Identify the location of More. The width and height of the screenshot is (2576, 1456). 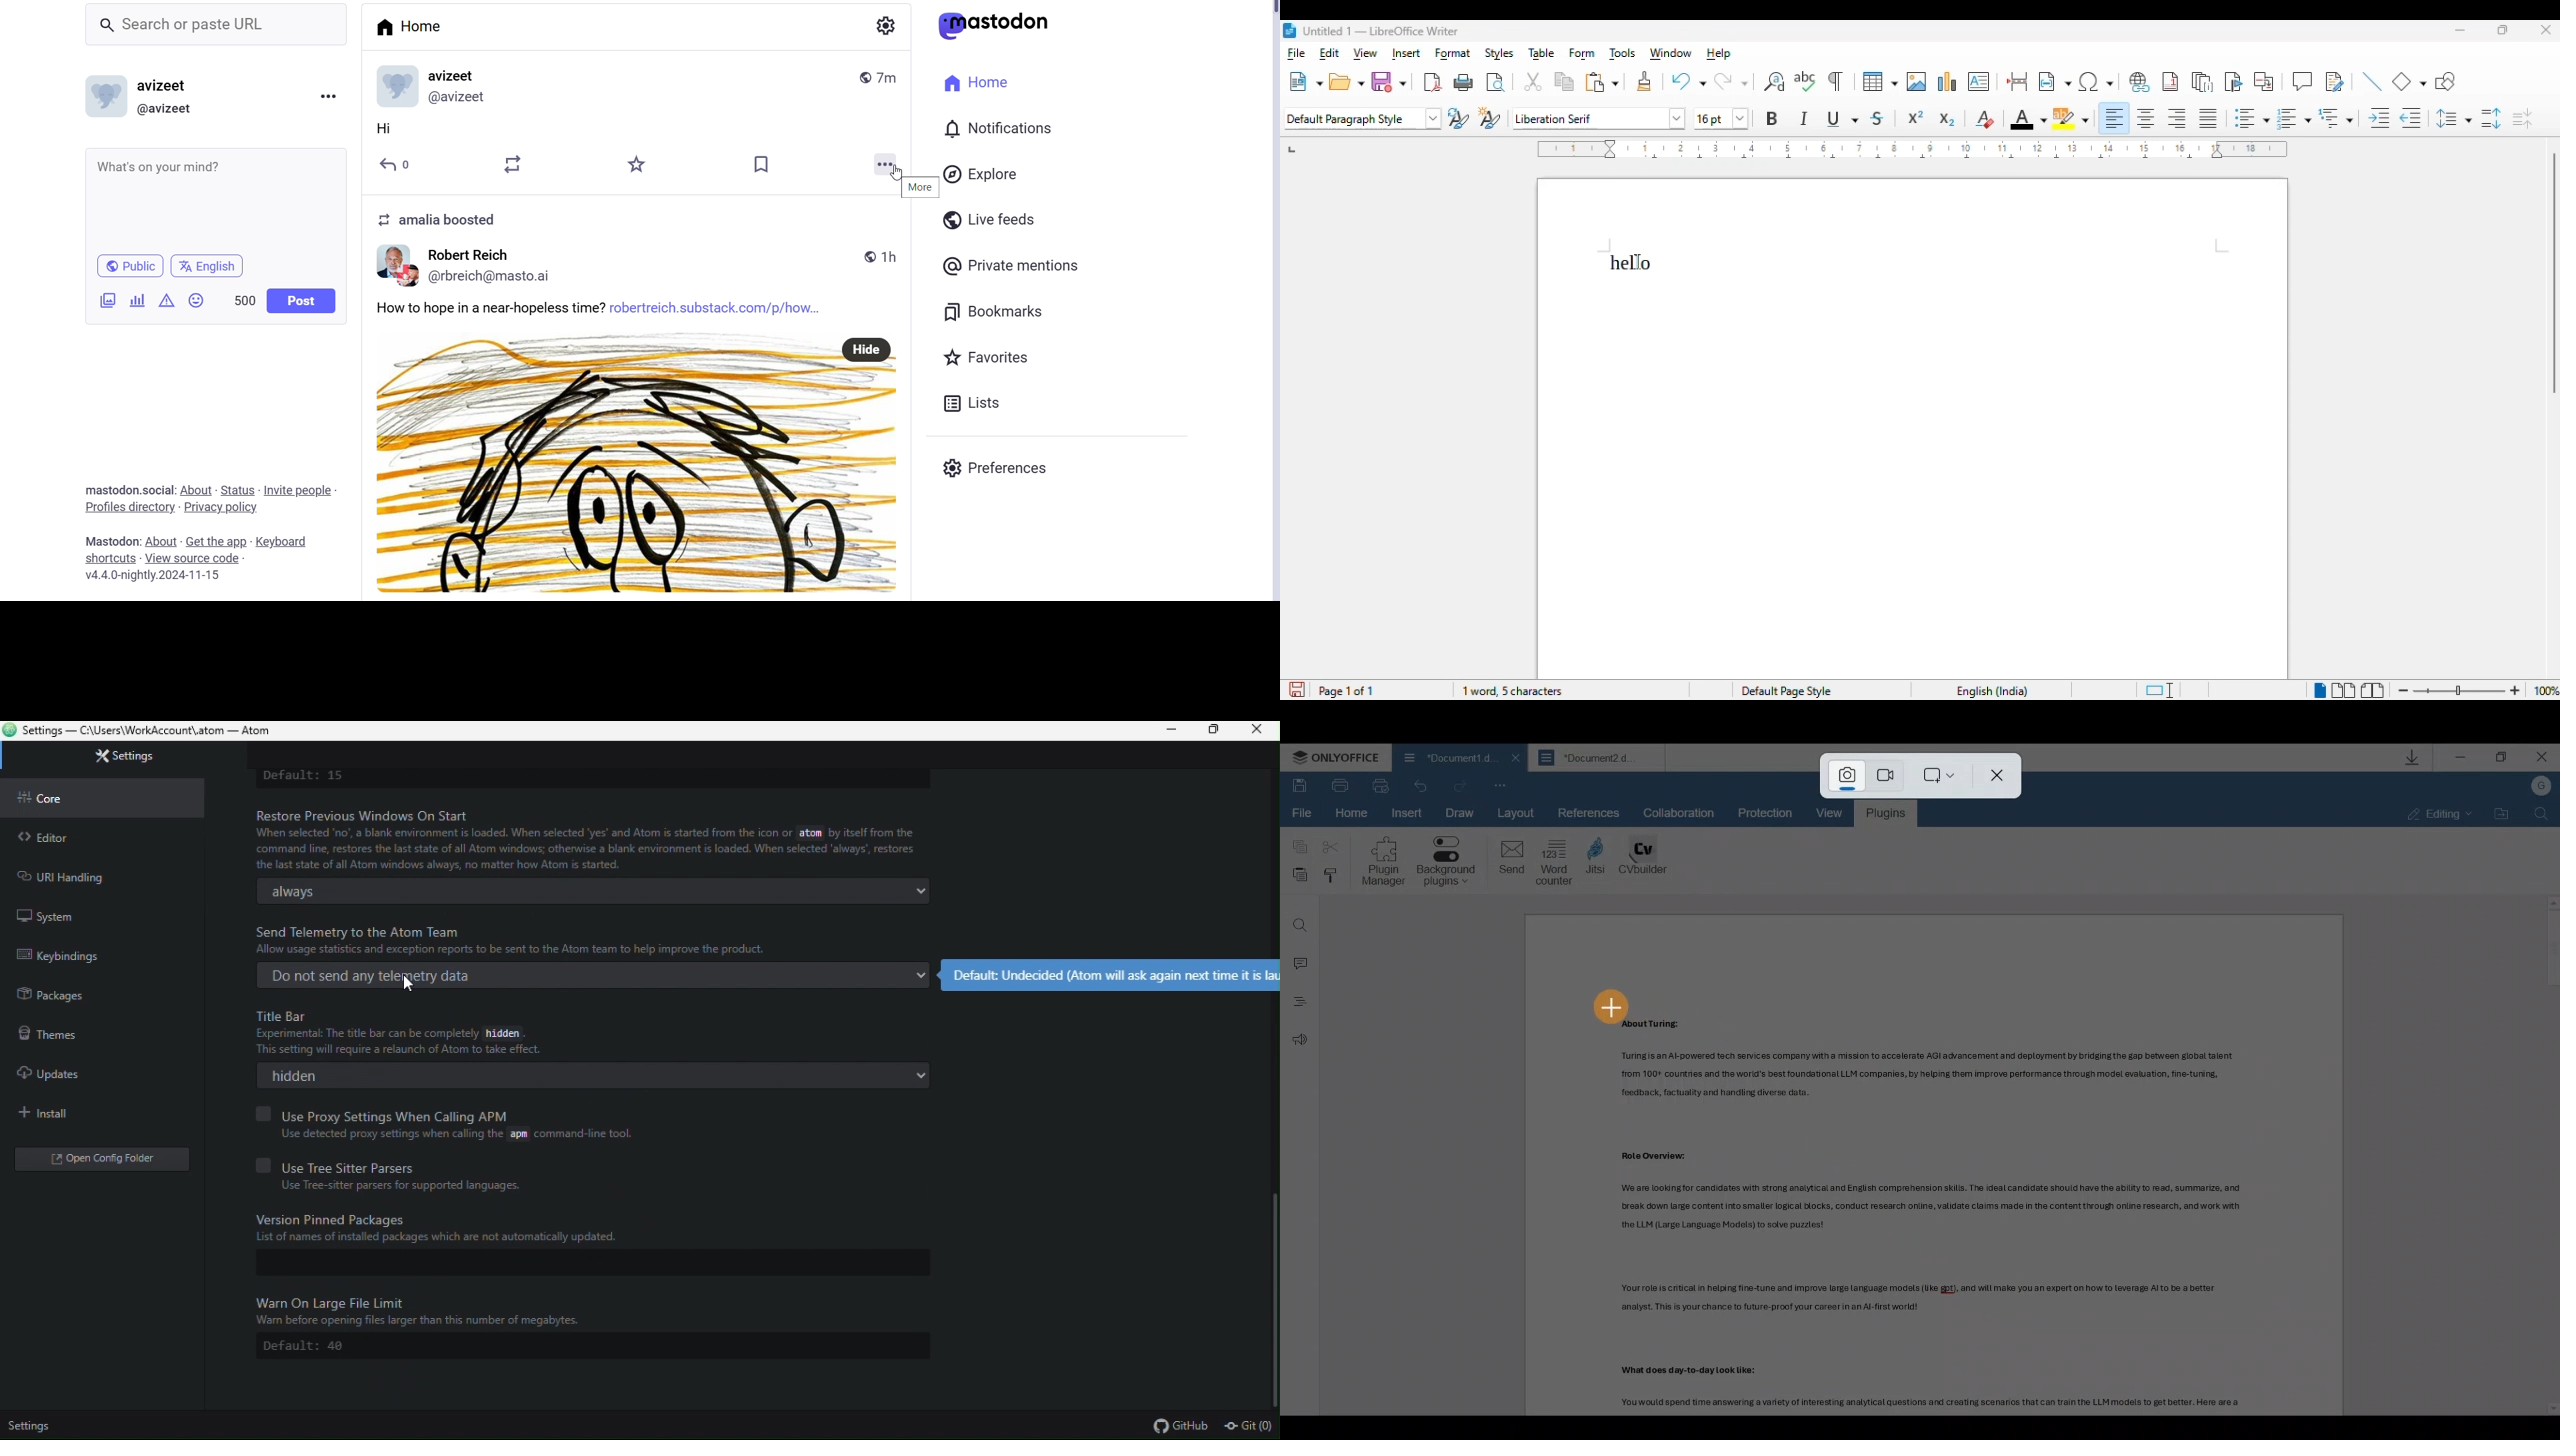
(915, 184).